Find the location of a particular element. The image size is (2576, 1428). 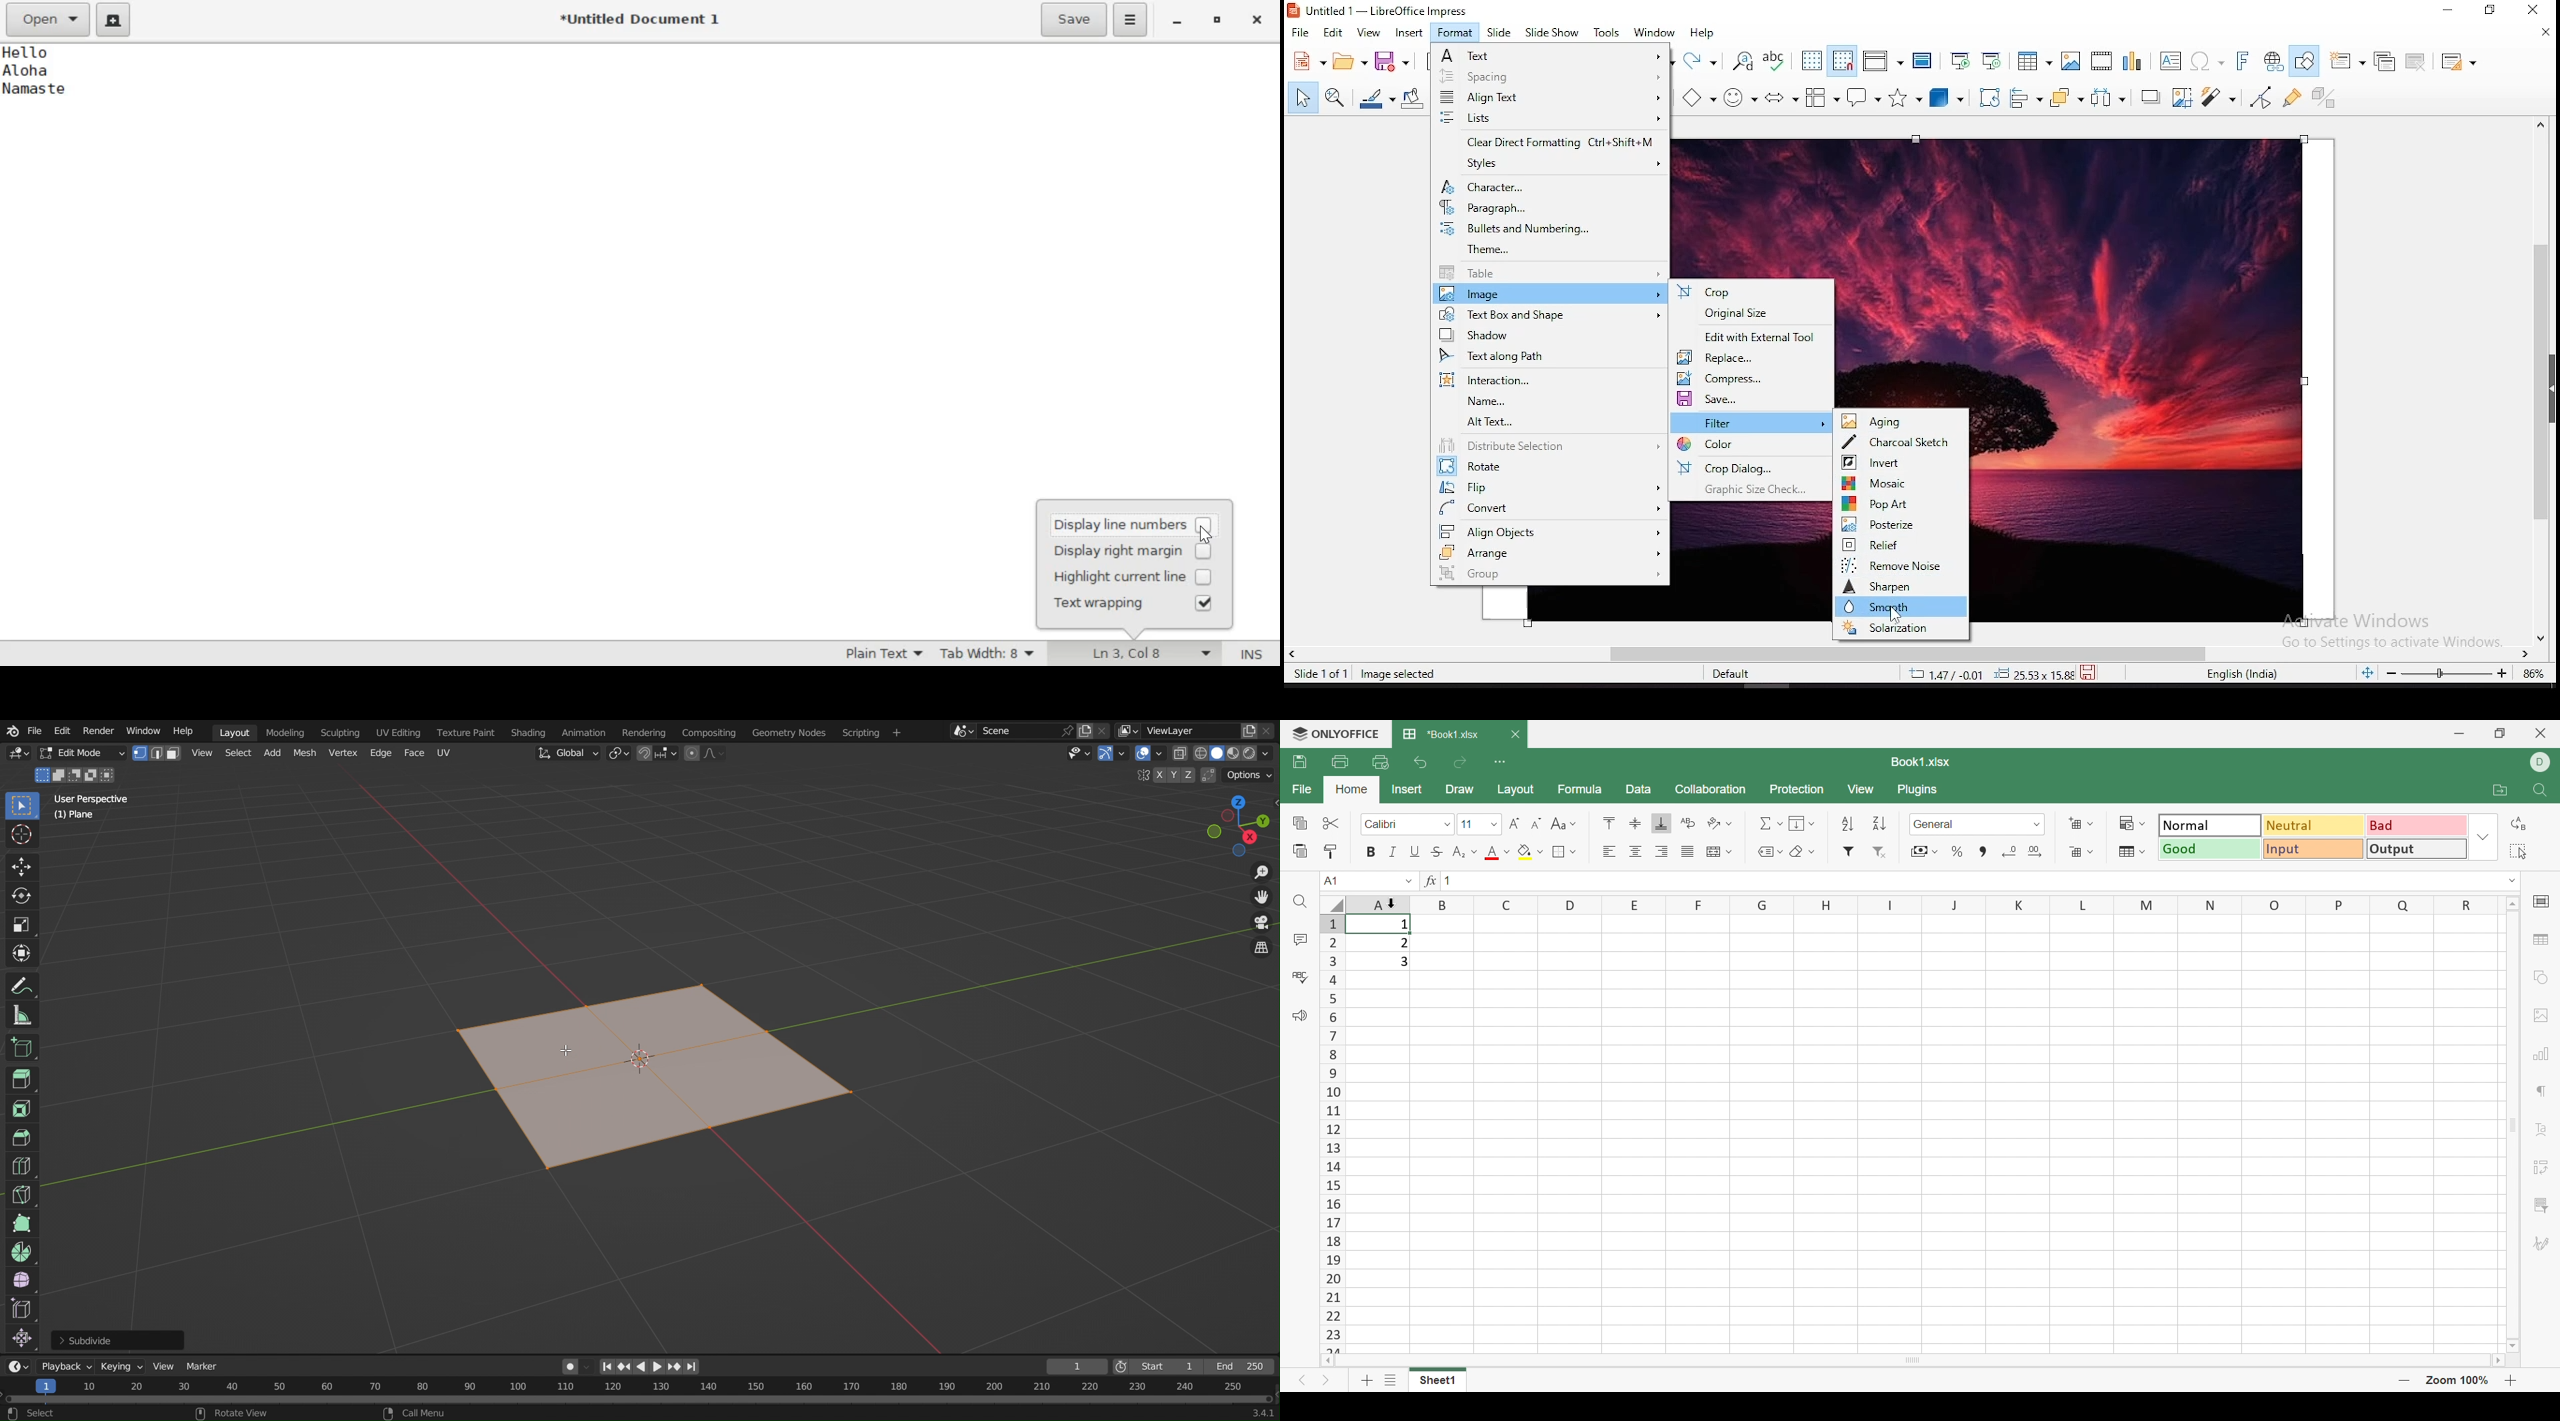

delete slide is located at coordinates (2416, 61).